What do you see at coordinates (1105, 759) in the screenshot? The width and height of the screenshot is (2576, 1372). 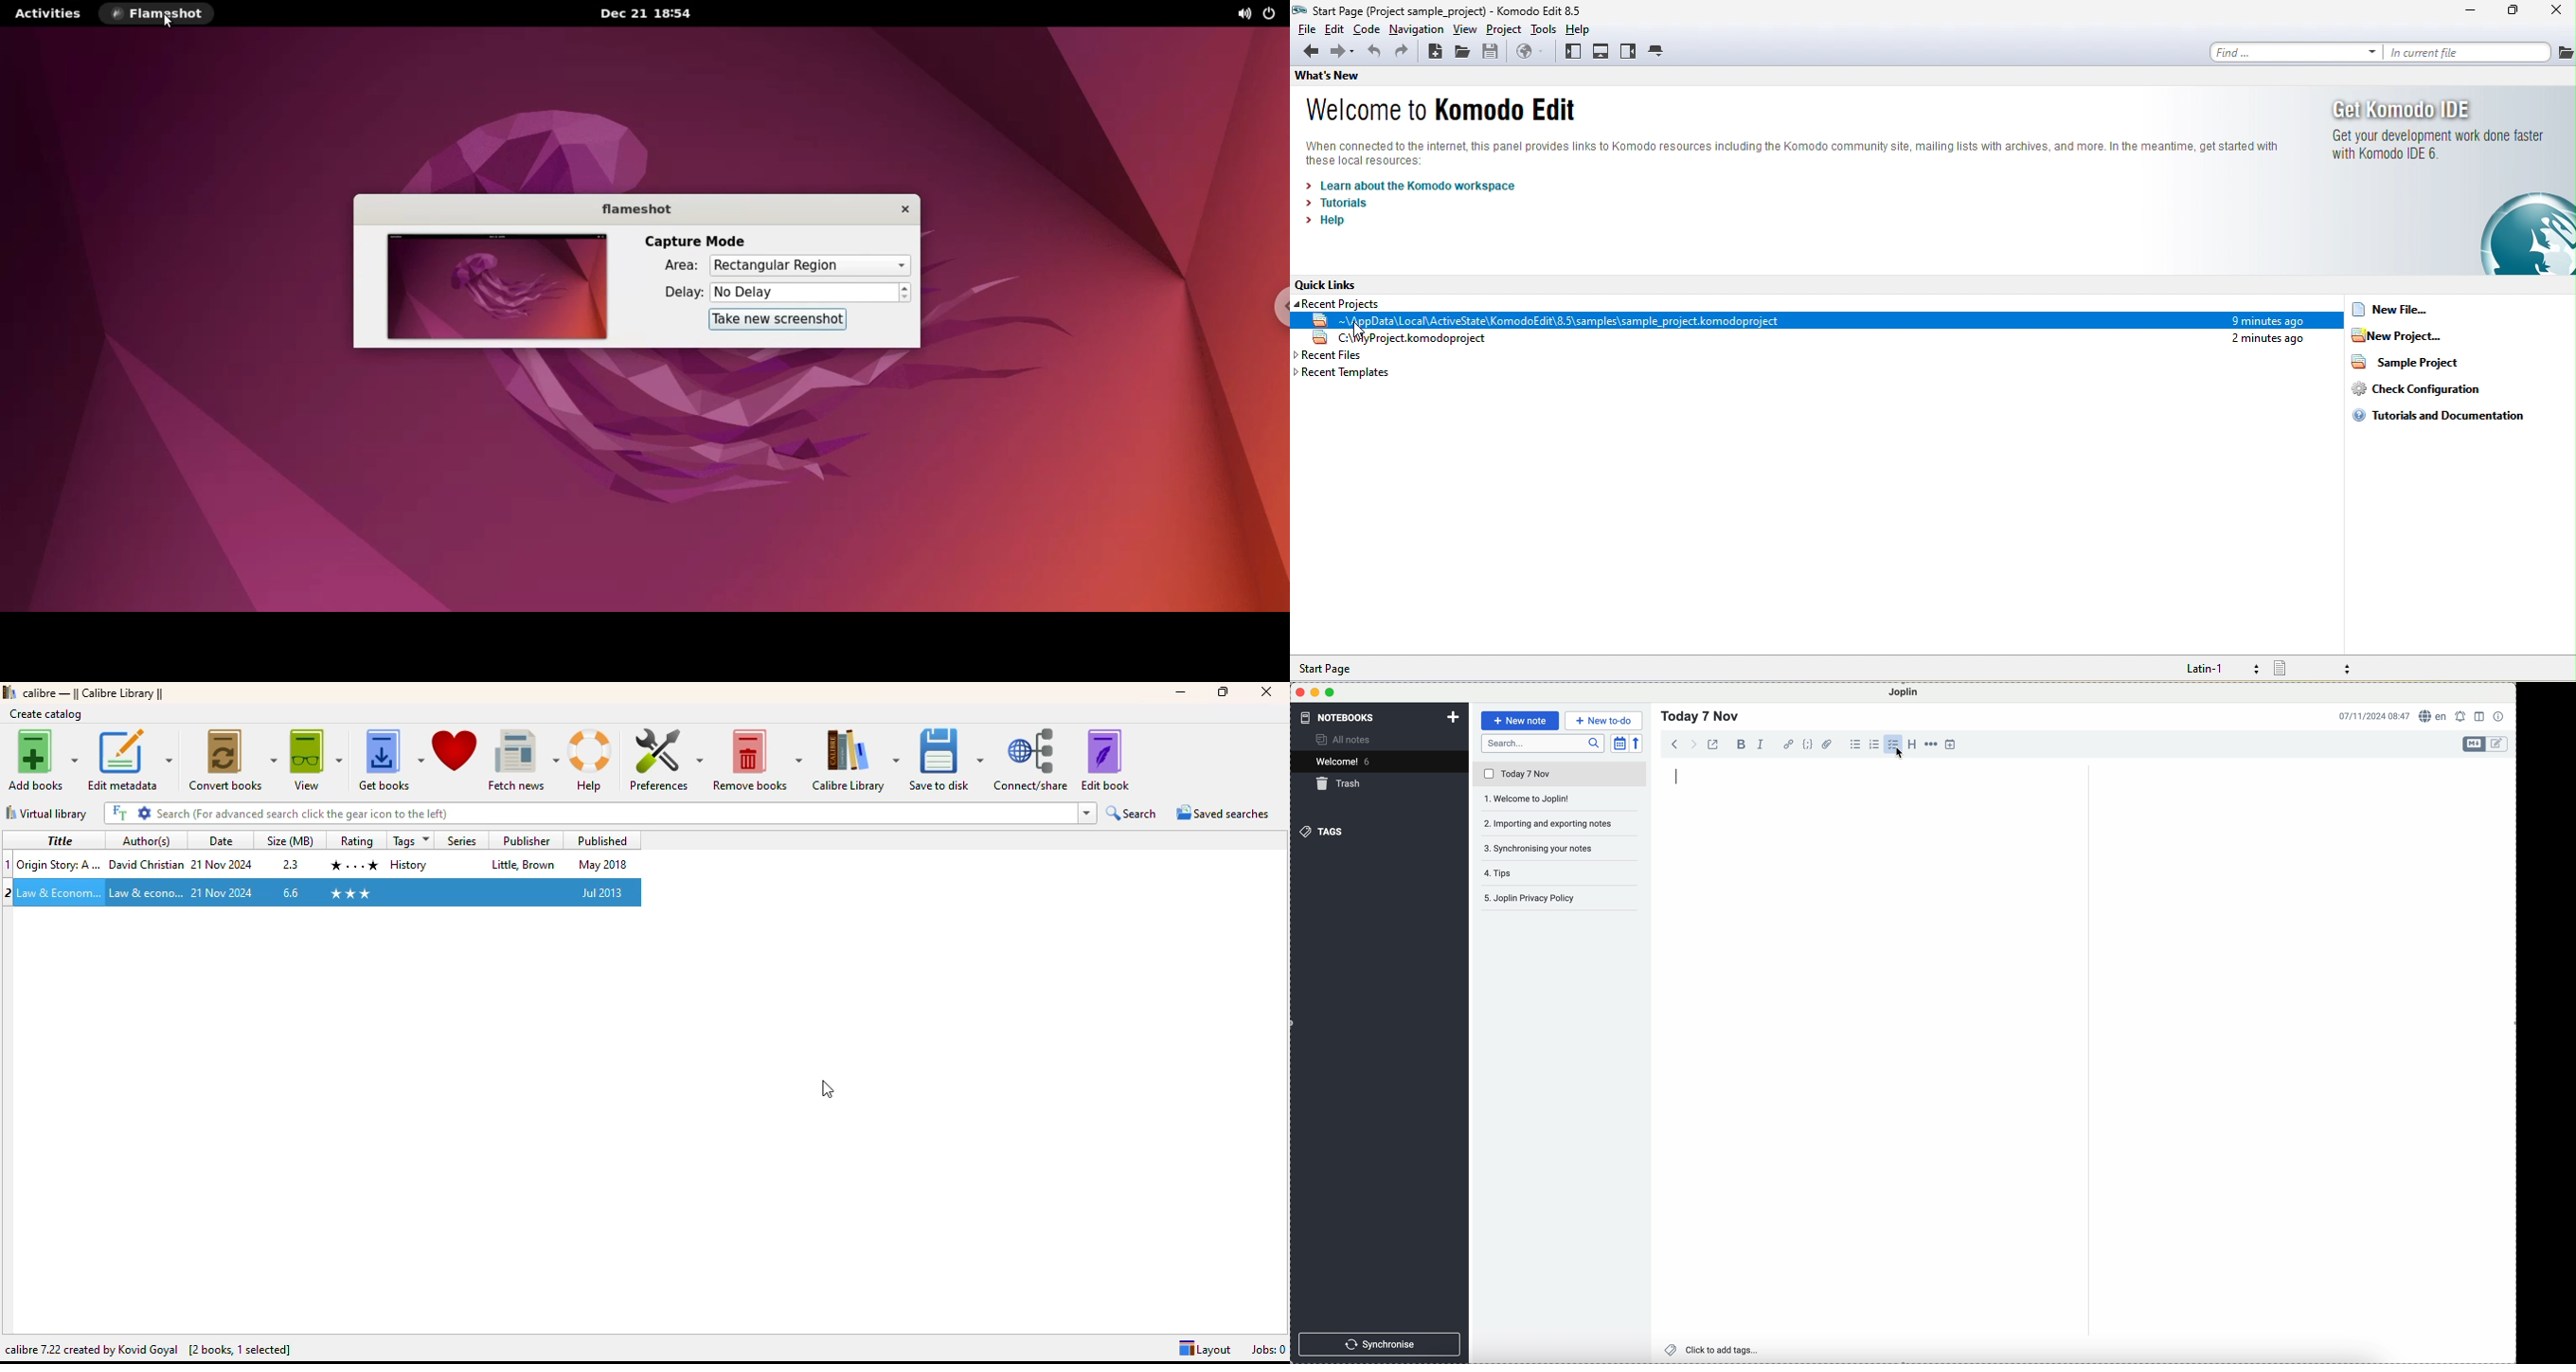 I see `edit book` at bounding box center [1105, 759].